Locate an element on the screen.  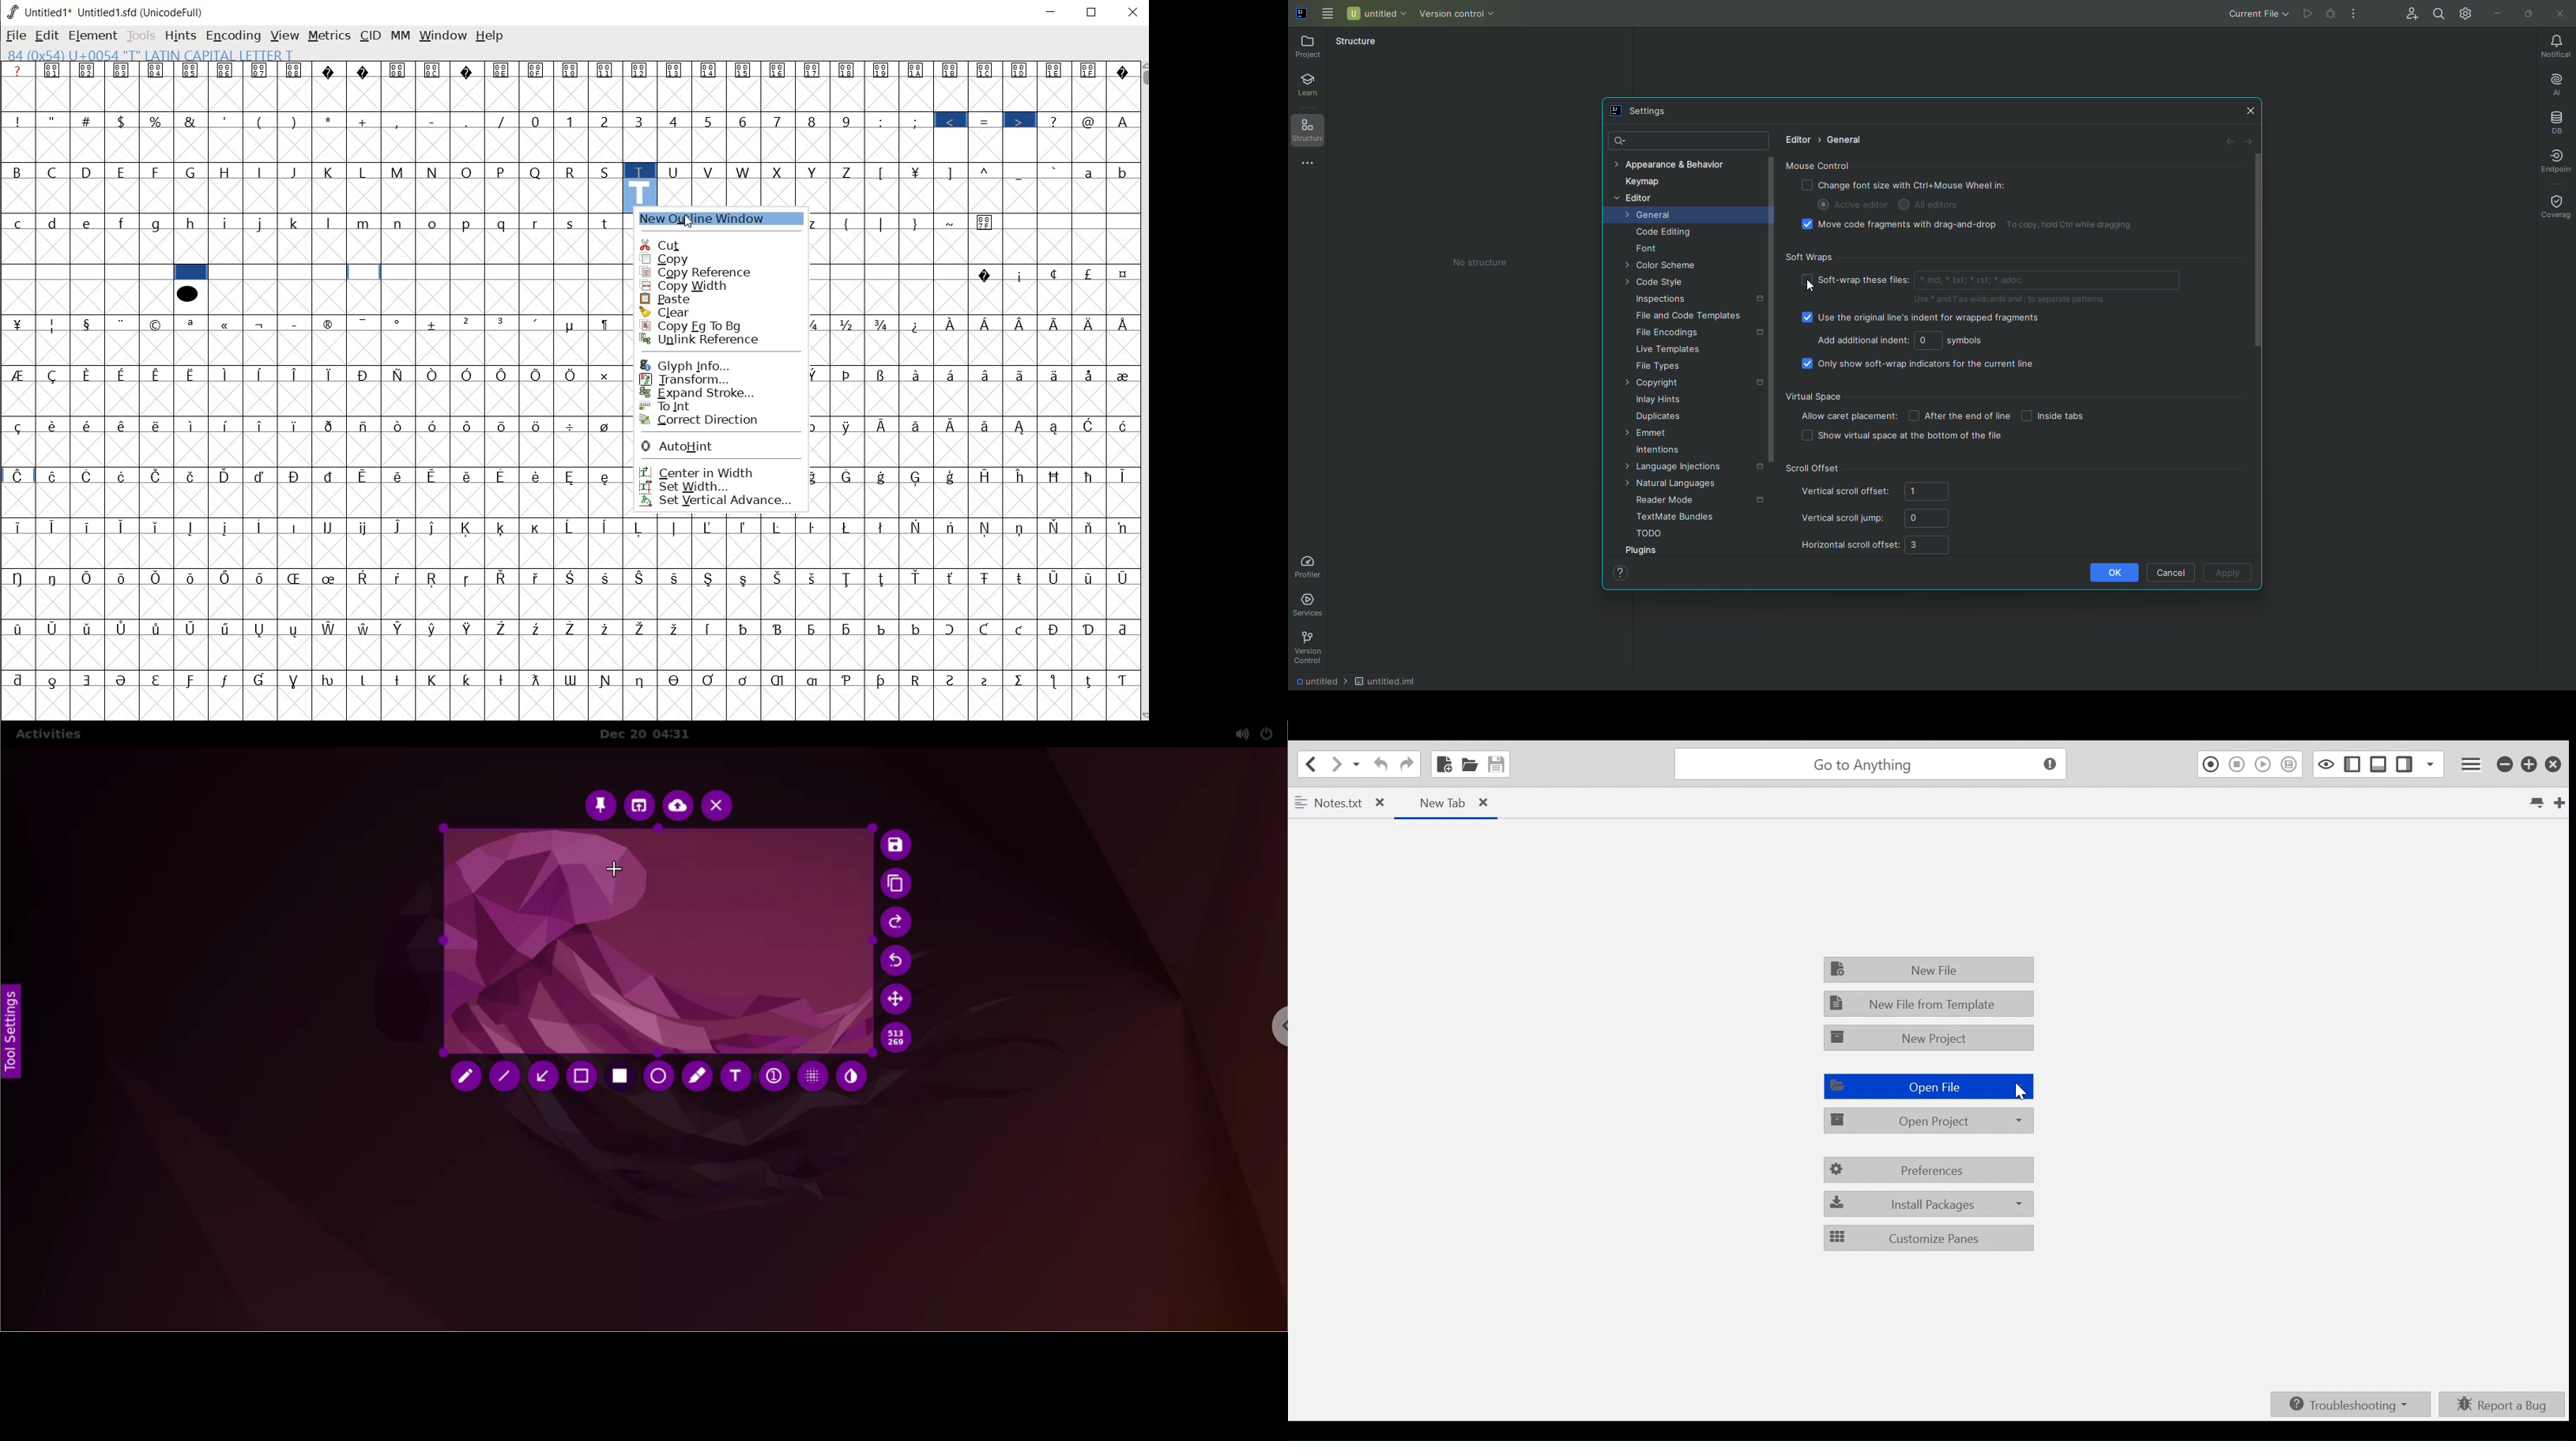
metrics is located at coordinates (329, 39).